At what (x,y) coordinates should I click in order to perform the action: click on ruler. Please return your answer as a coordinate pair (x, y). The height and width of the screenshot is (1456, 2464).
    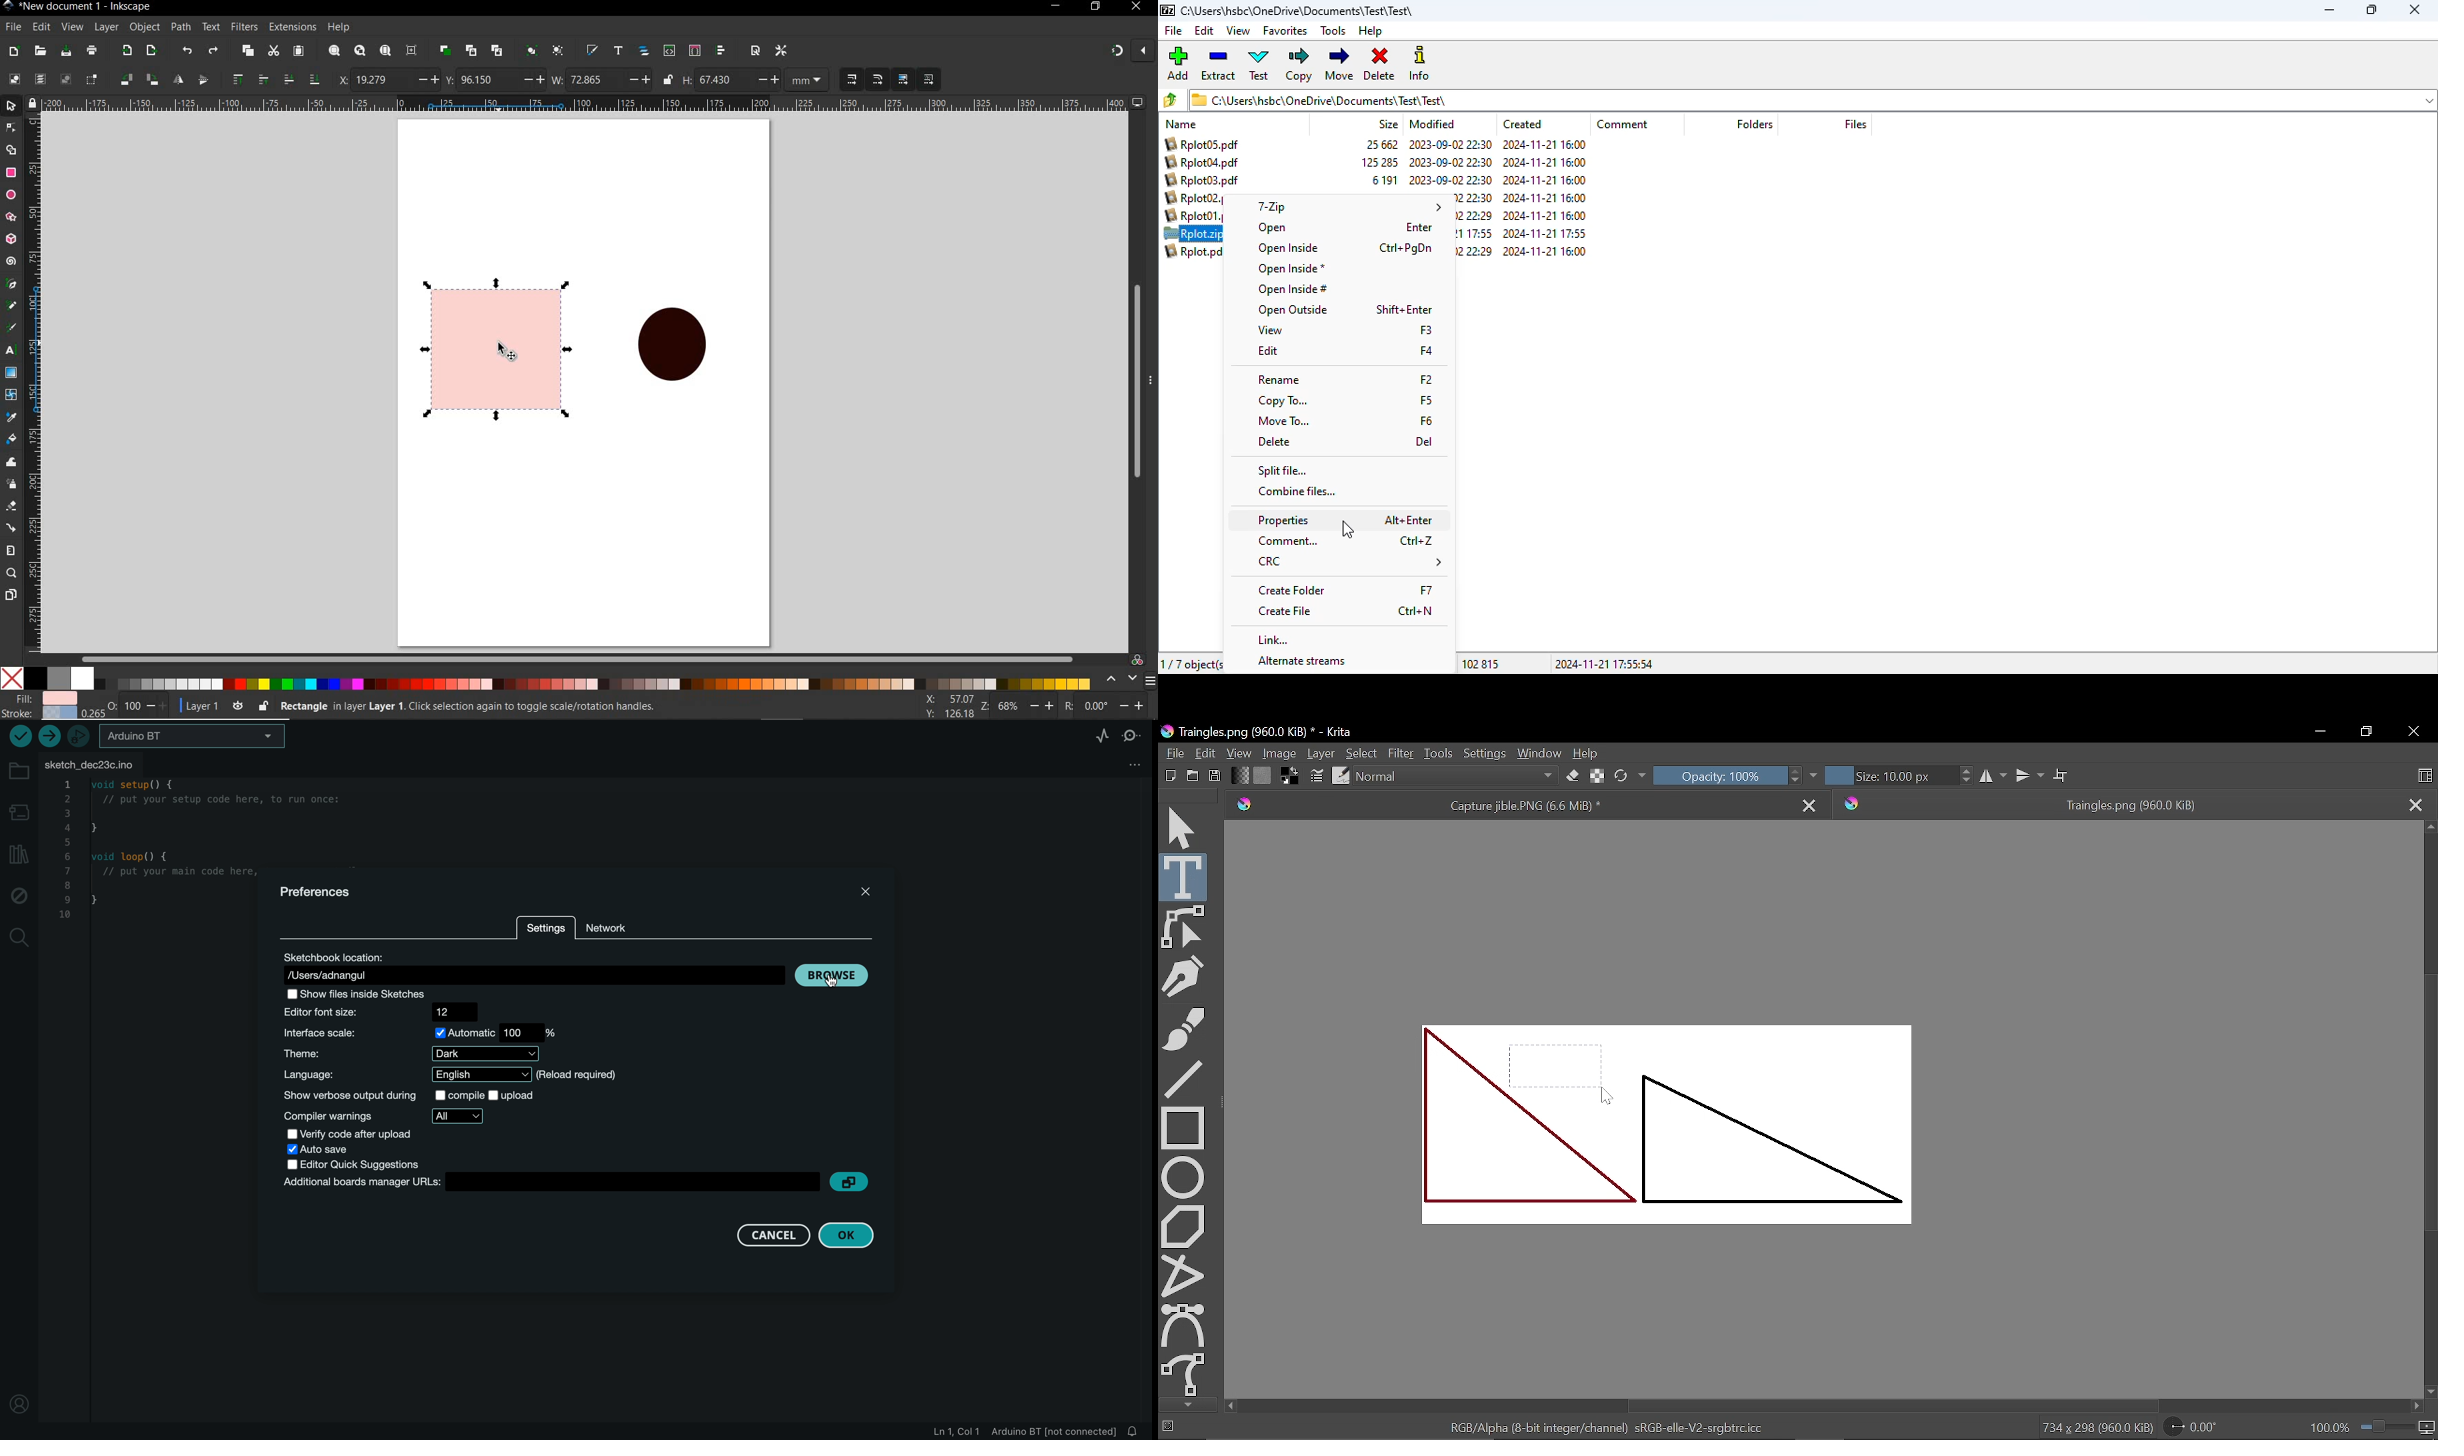
    Looking at the image, I should click on (34, 382).